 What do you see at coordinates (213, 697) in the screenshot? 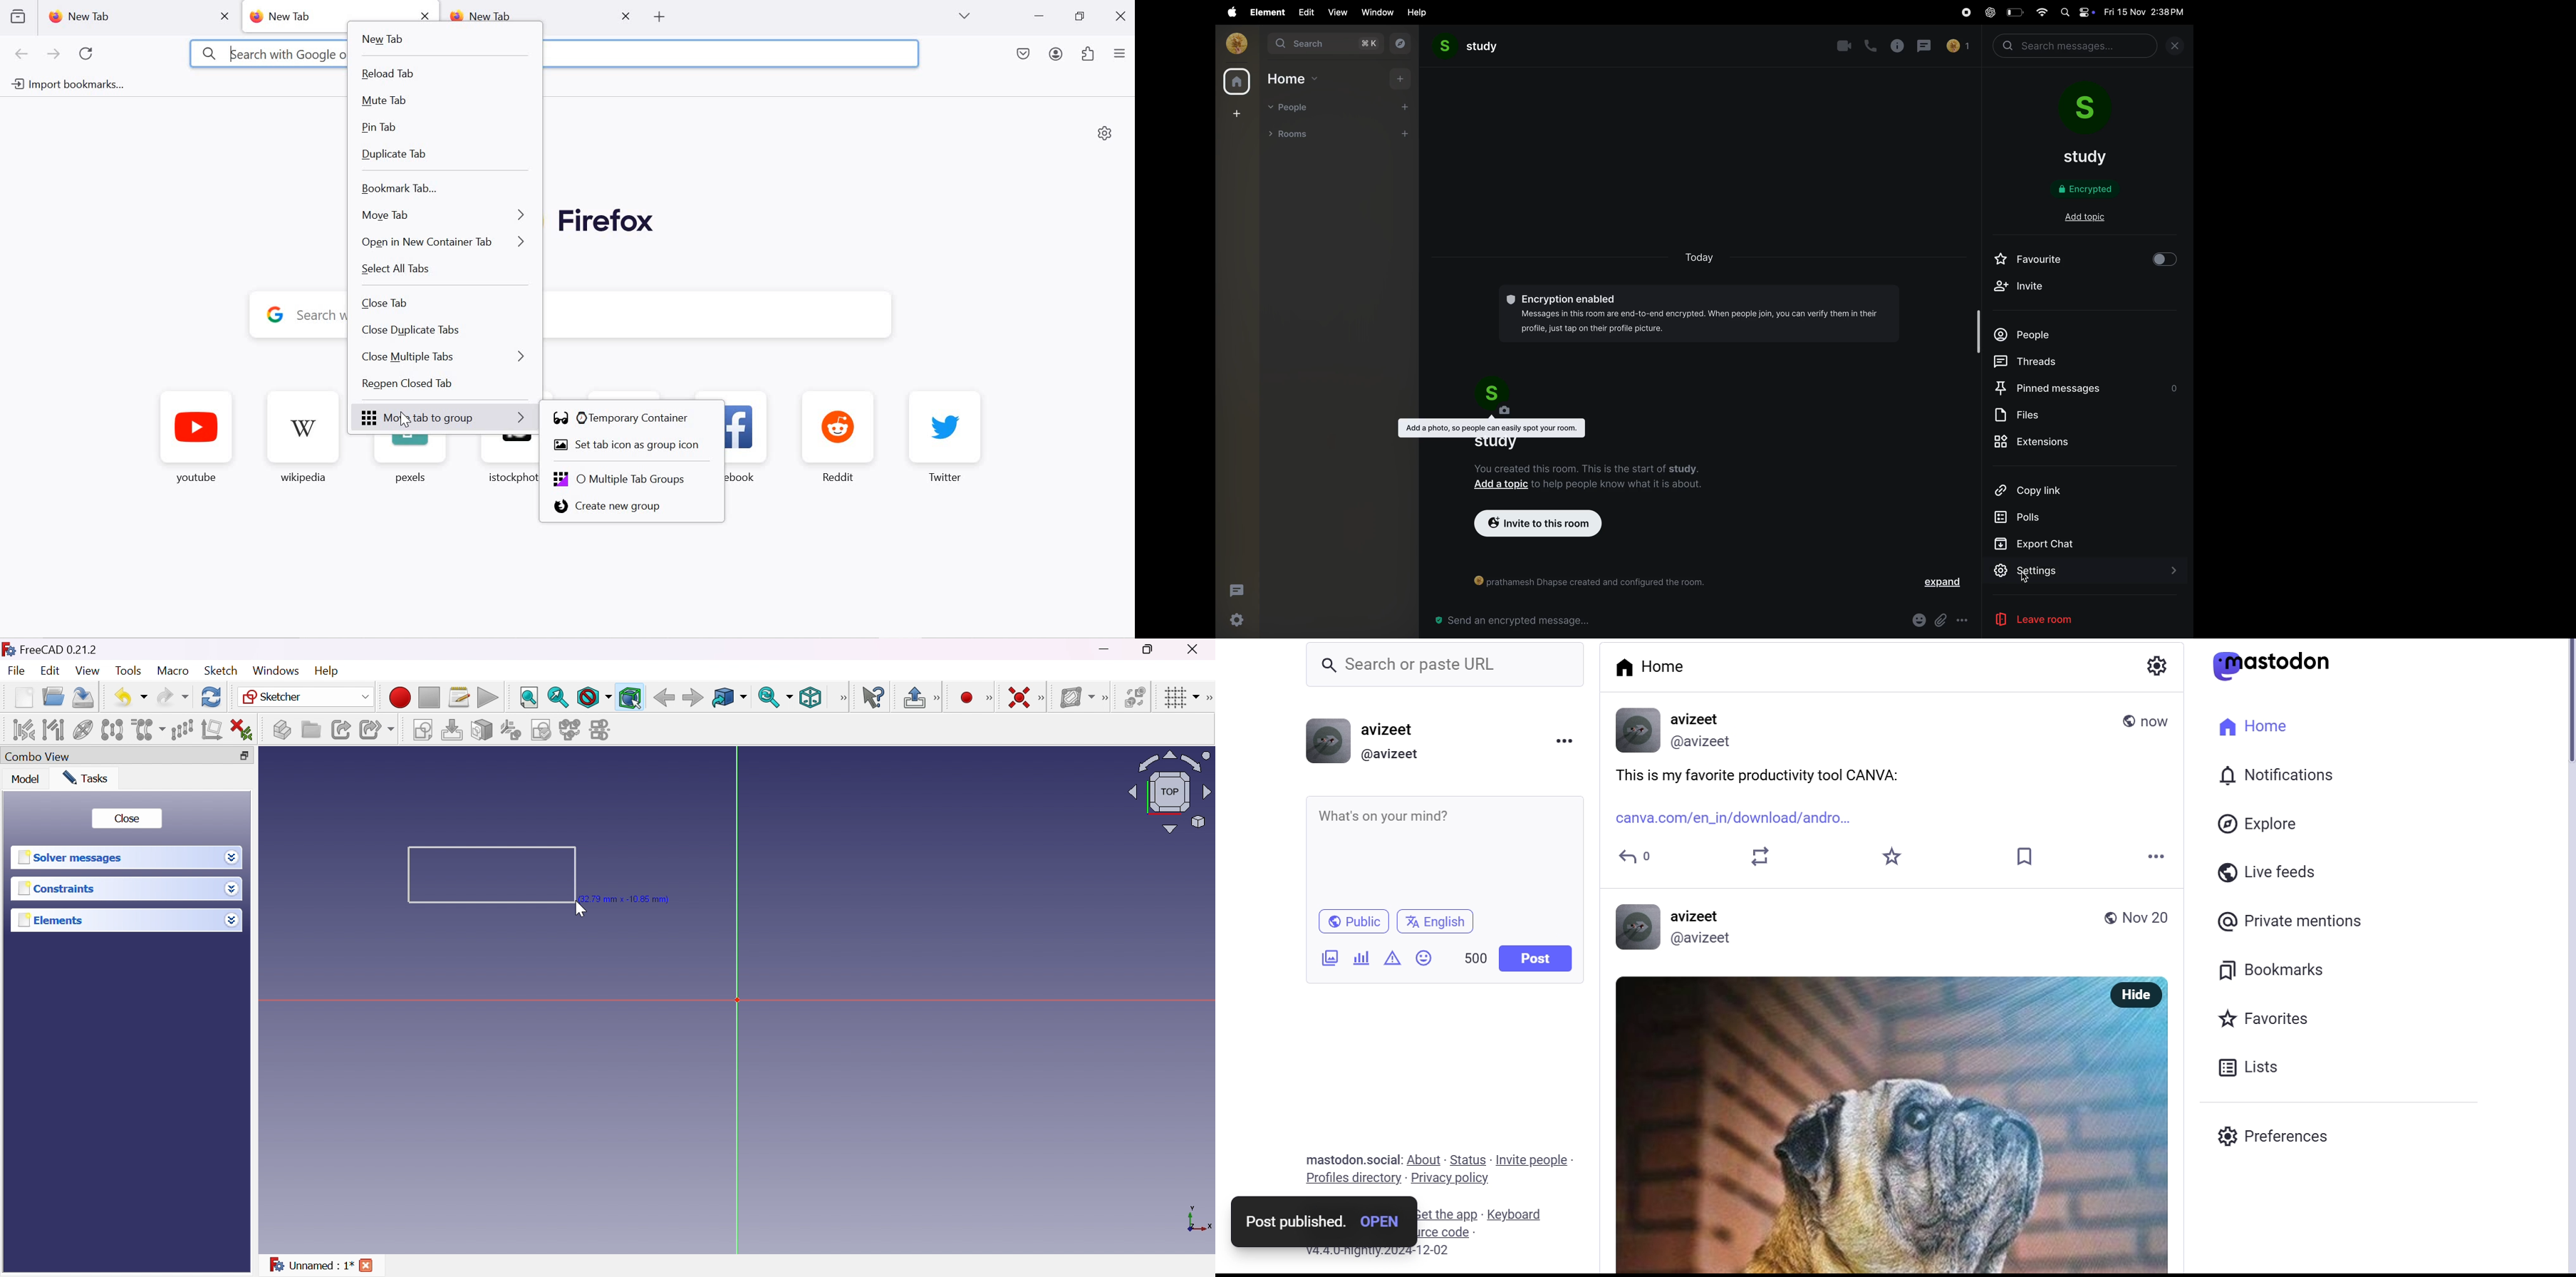
I see `Refresh` at bounding box center [213, 697].